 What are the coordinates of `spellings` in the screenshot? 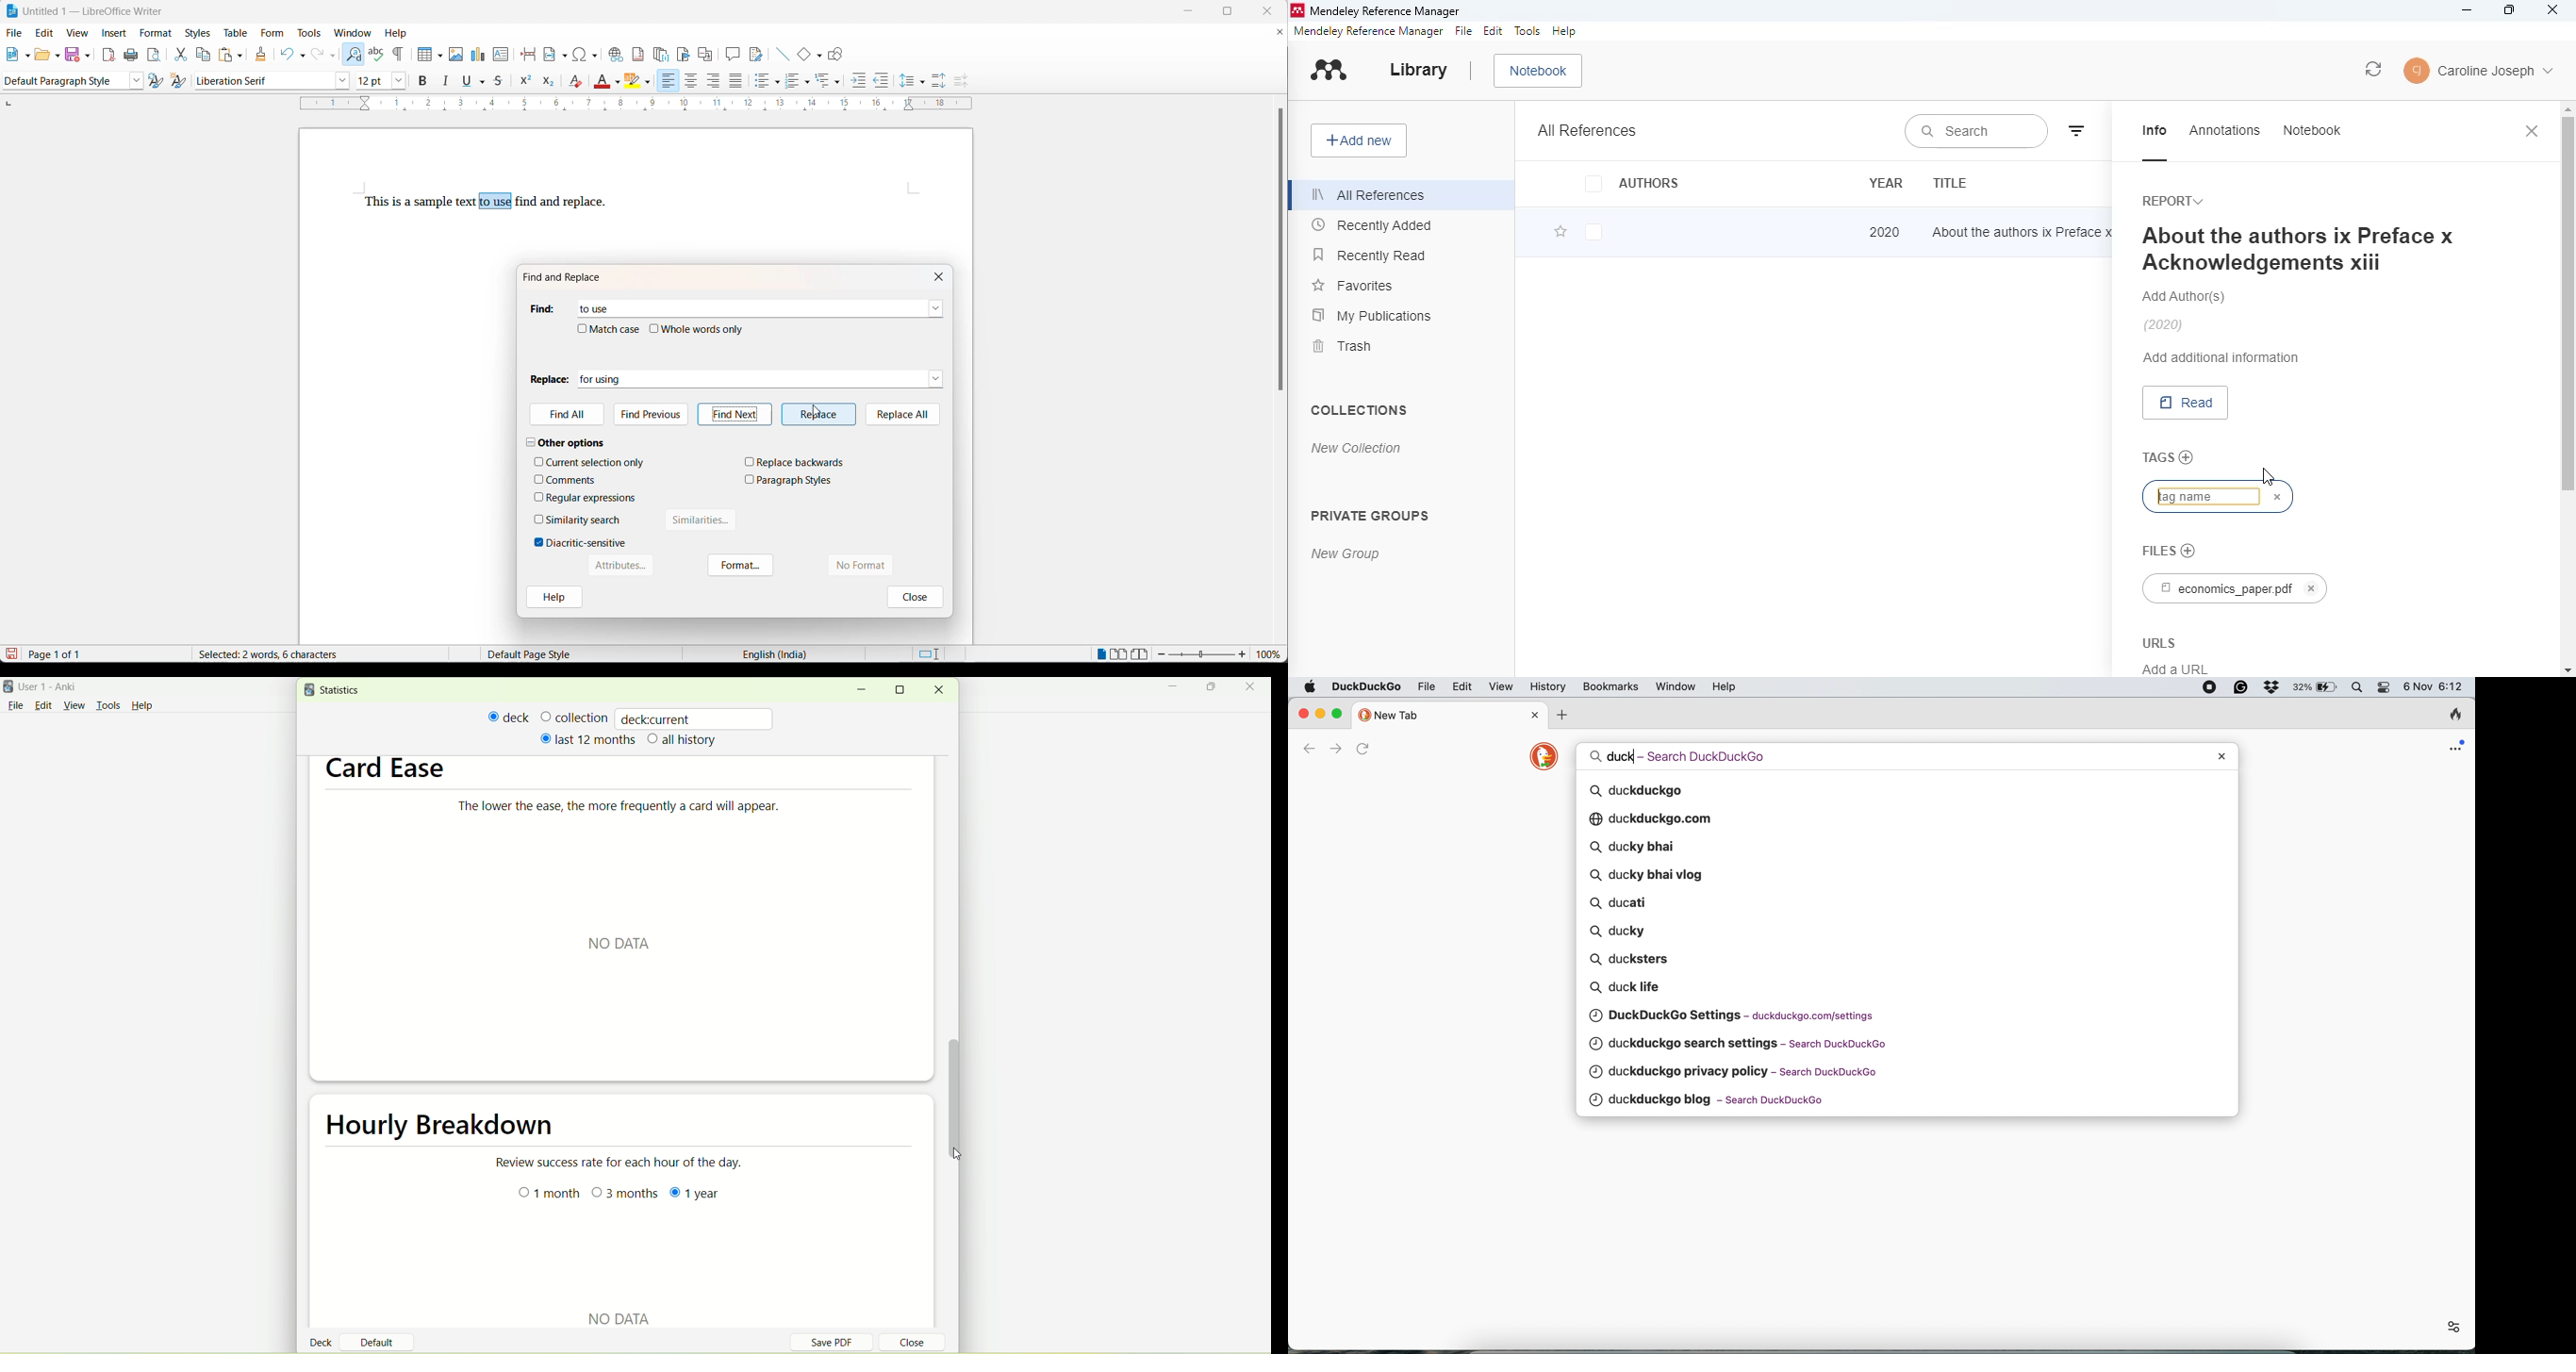 It's located at (377, 50).